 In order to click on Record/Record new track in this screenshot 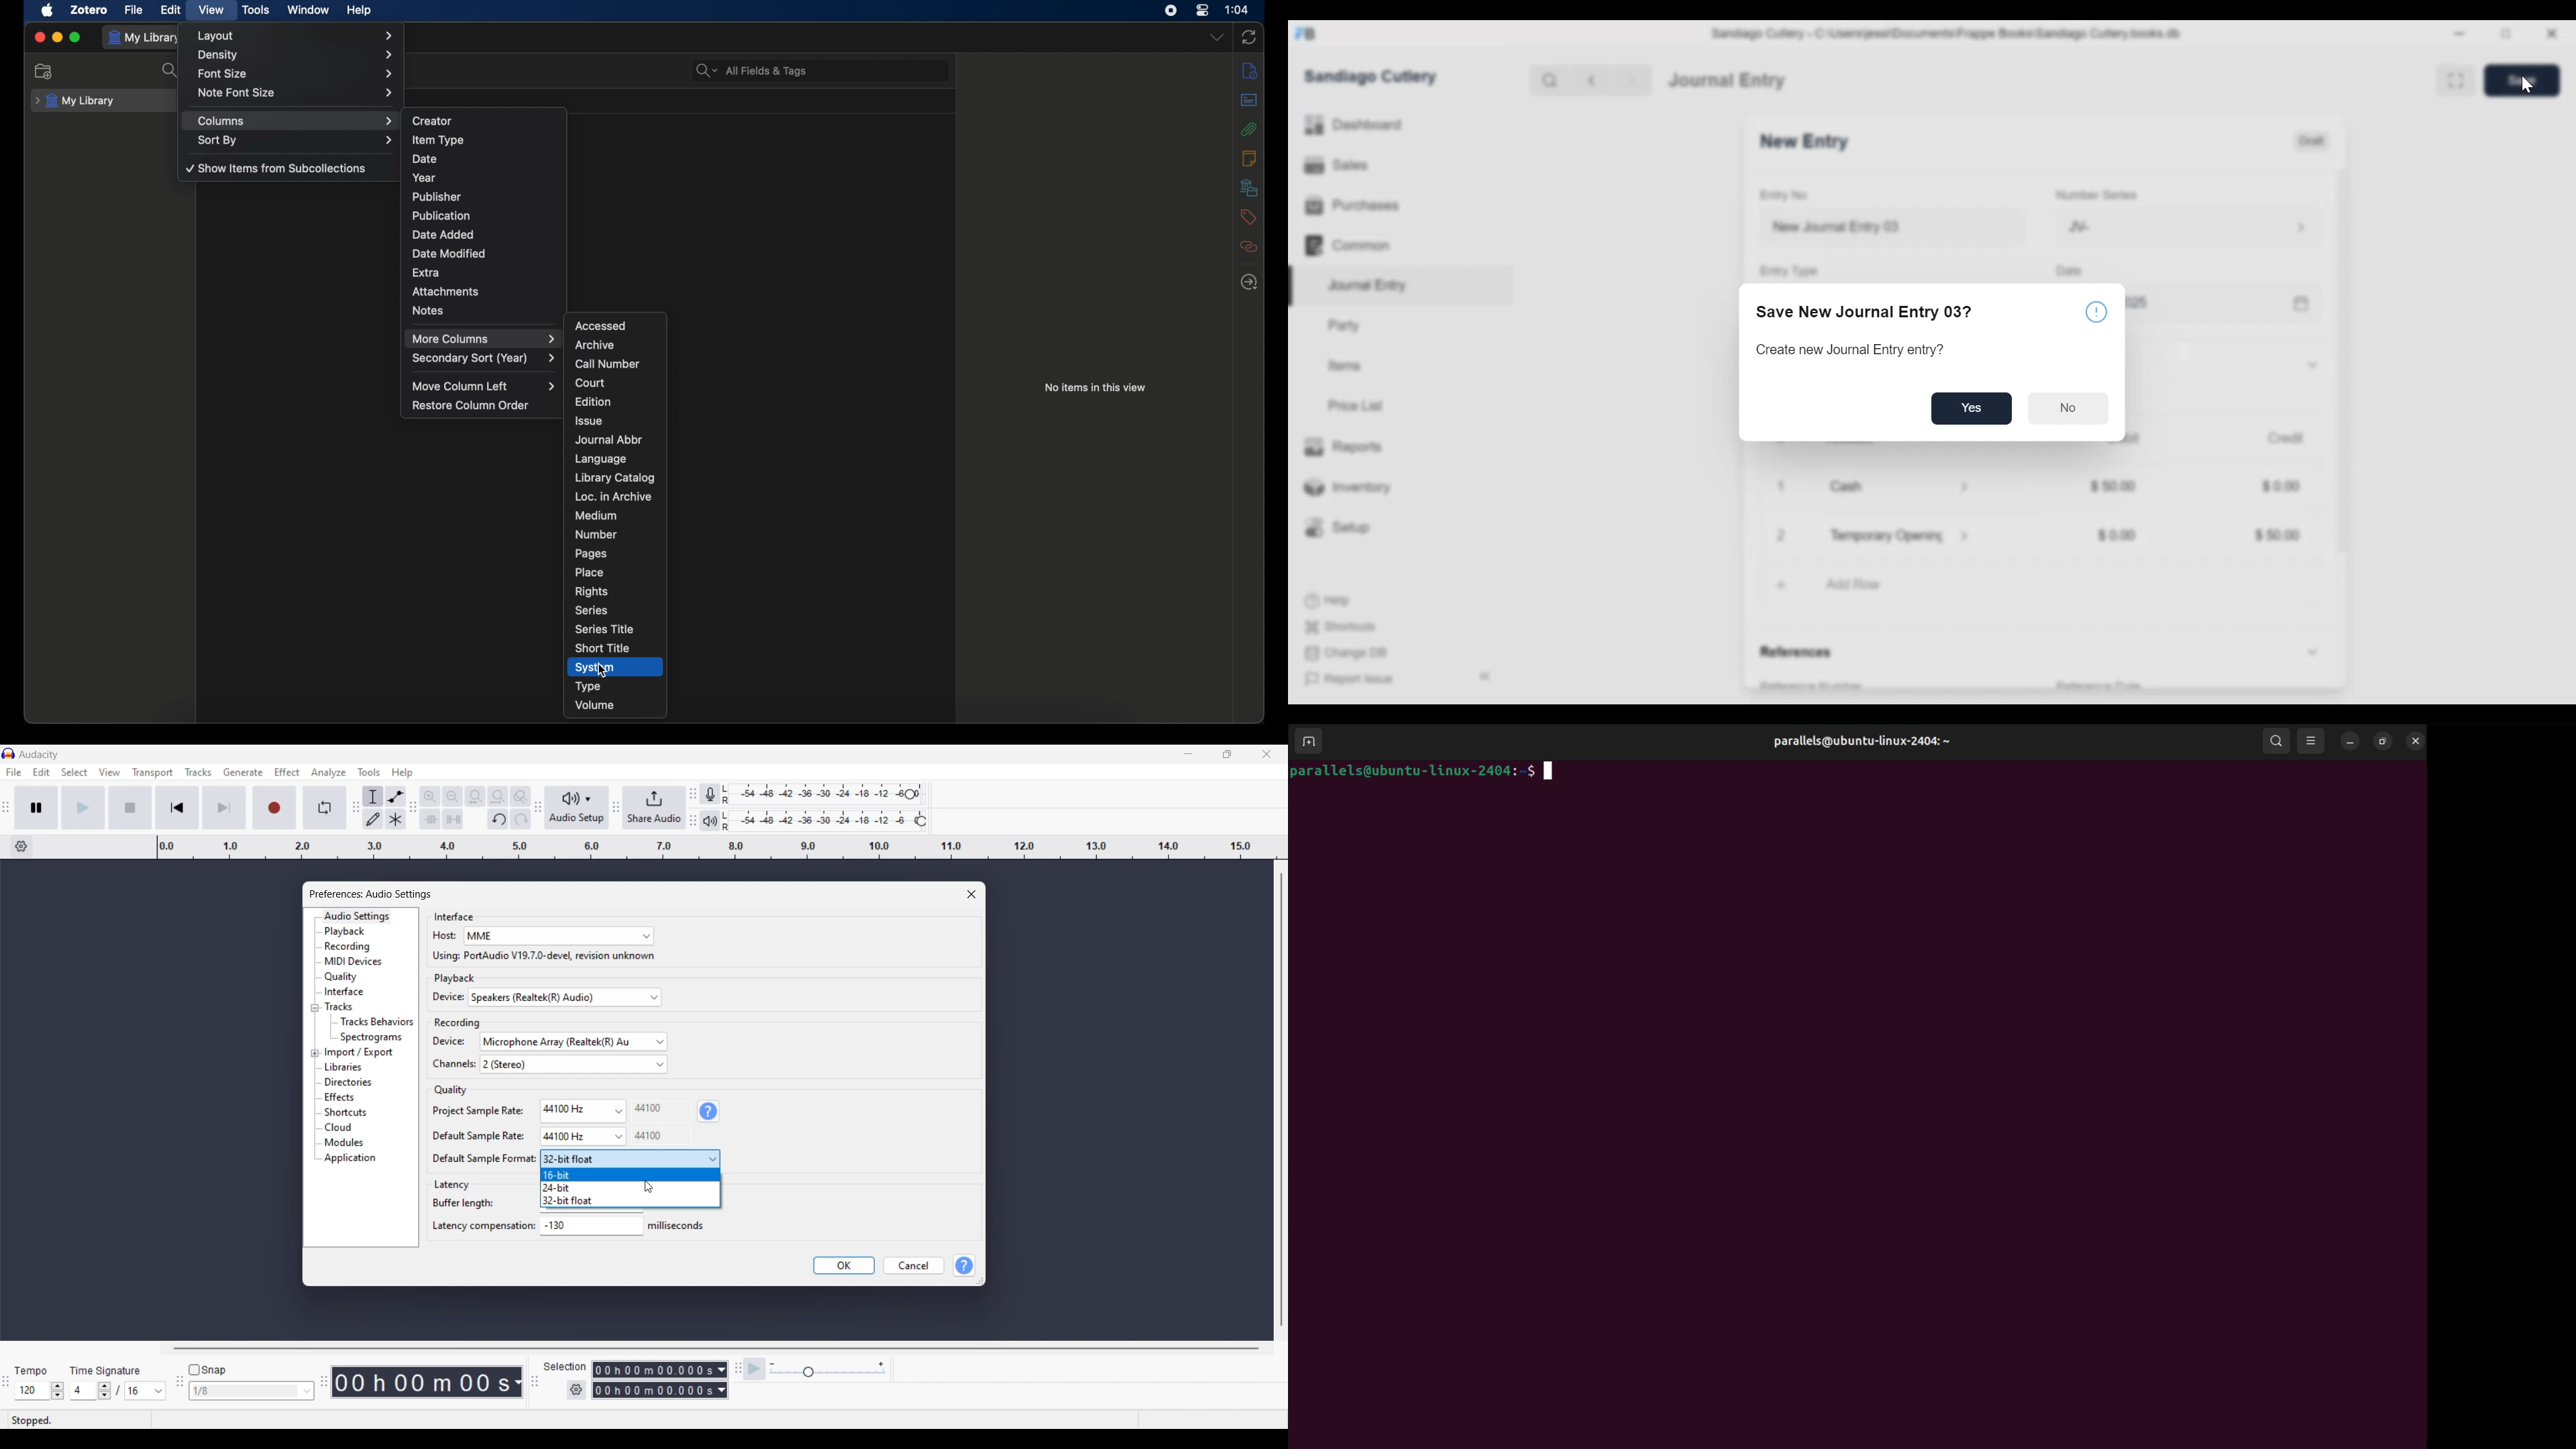, I will do `click(275, 807)`.